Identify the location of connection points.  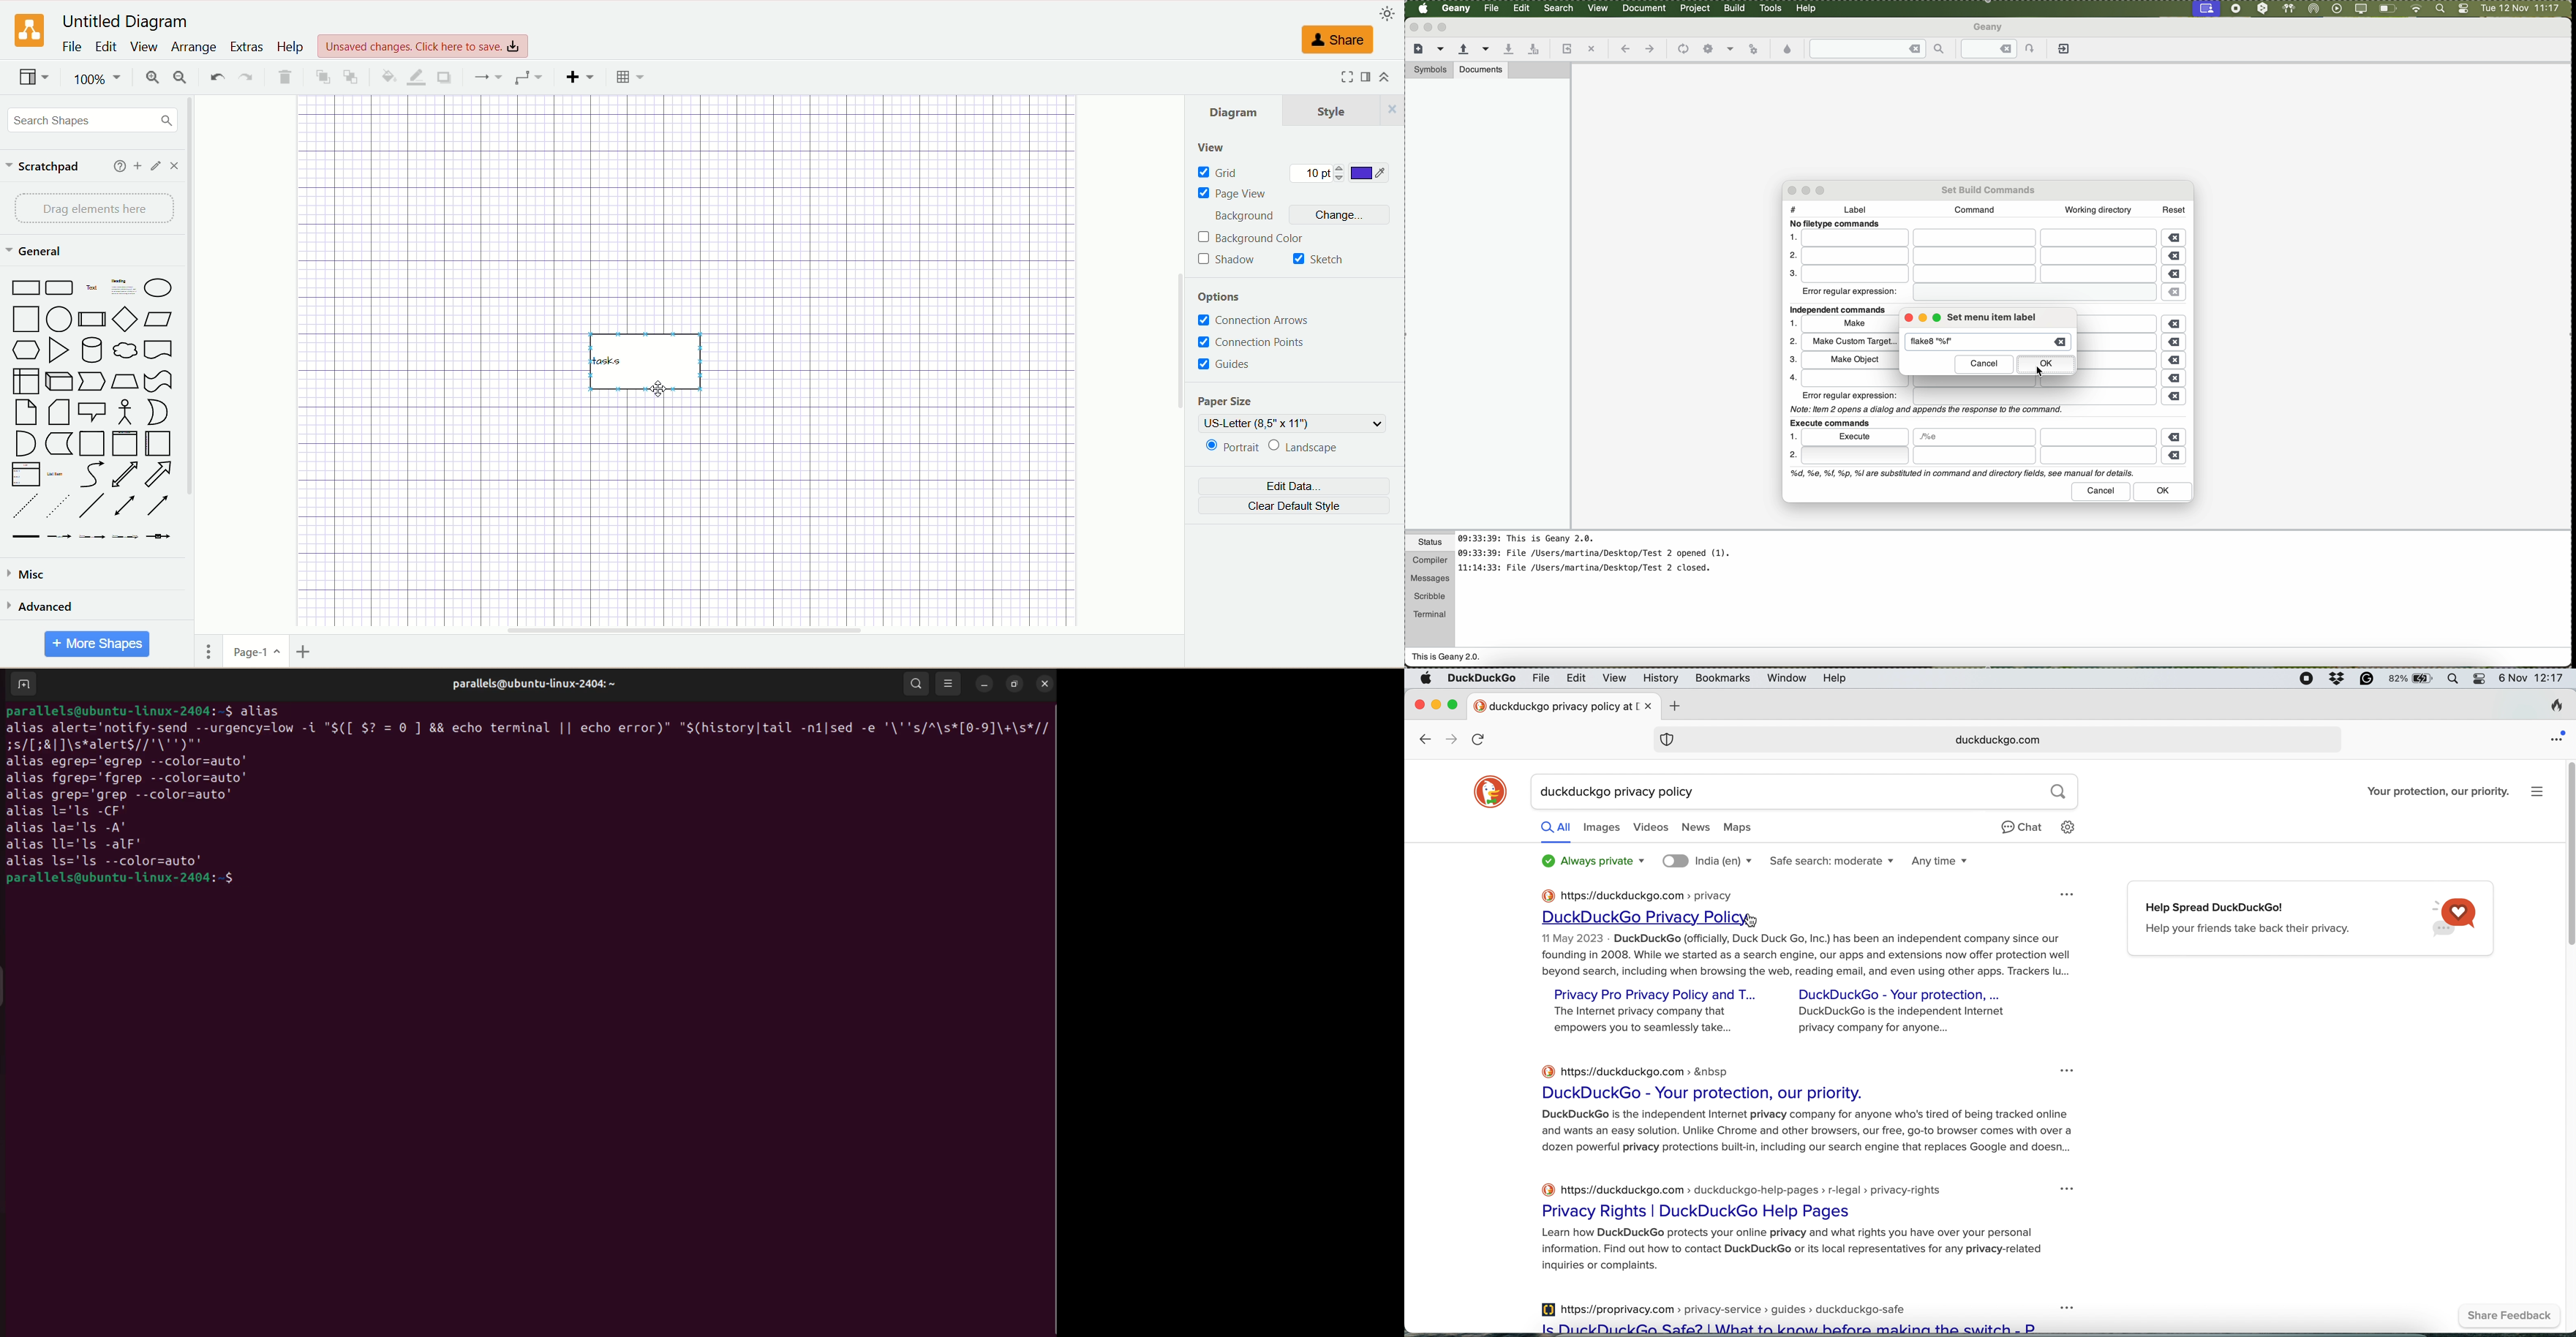
(1250, 342).